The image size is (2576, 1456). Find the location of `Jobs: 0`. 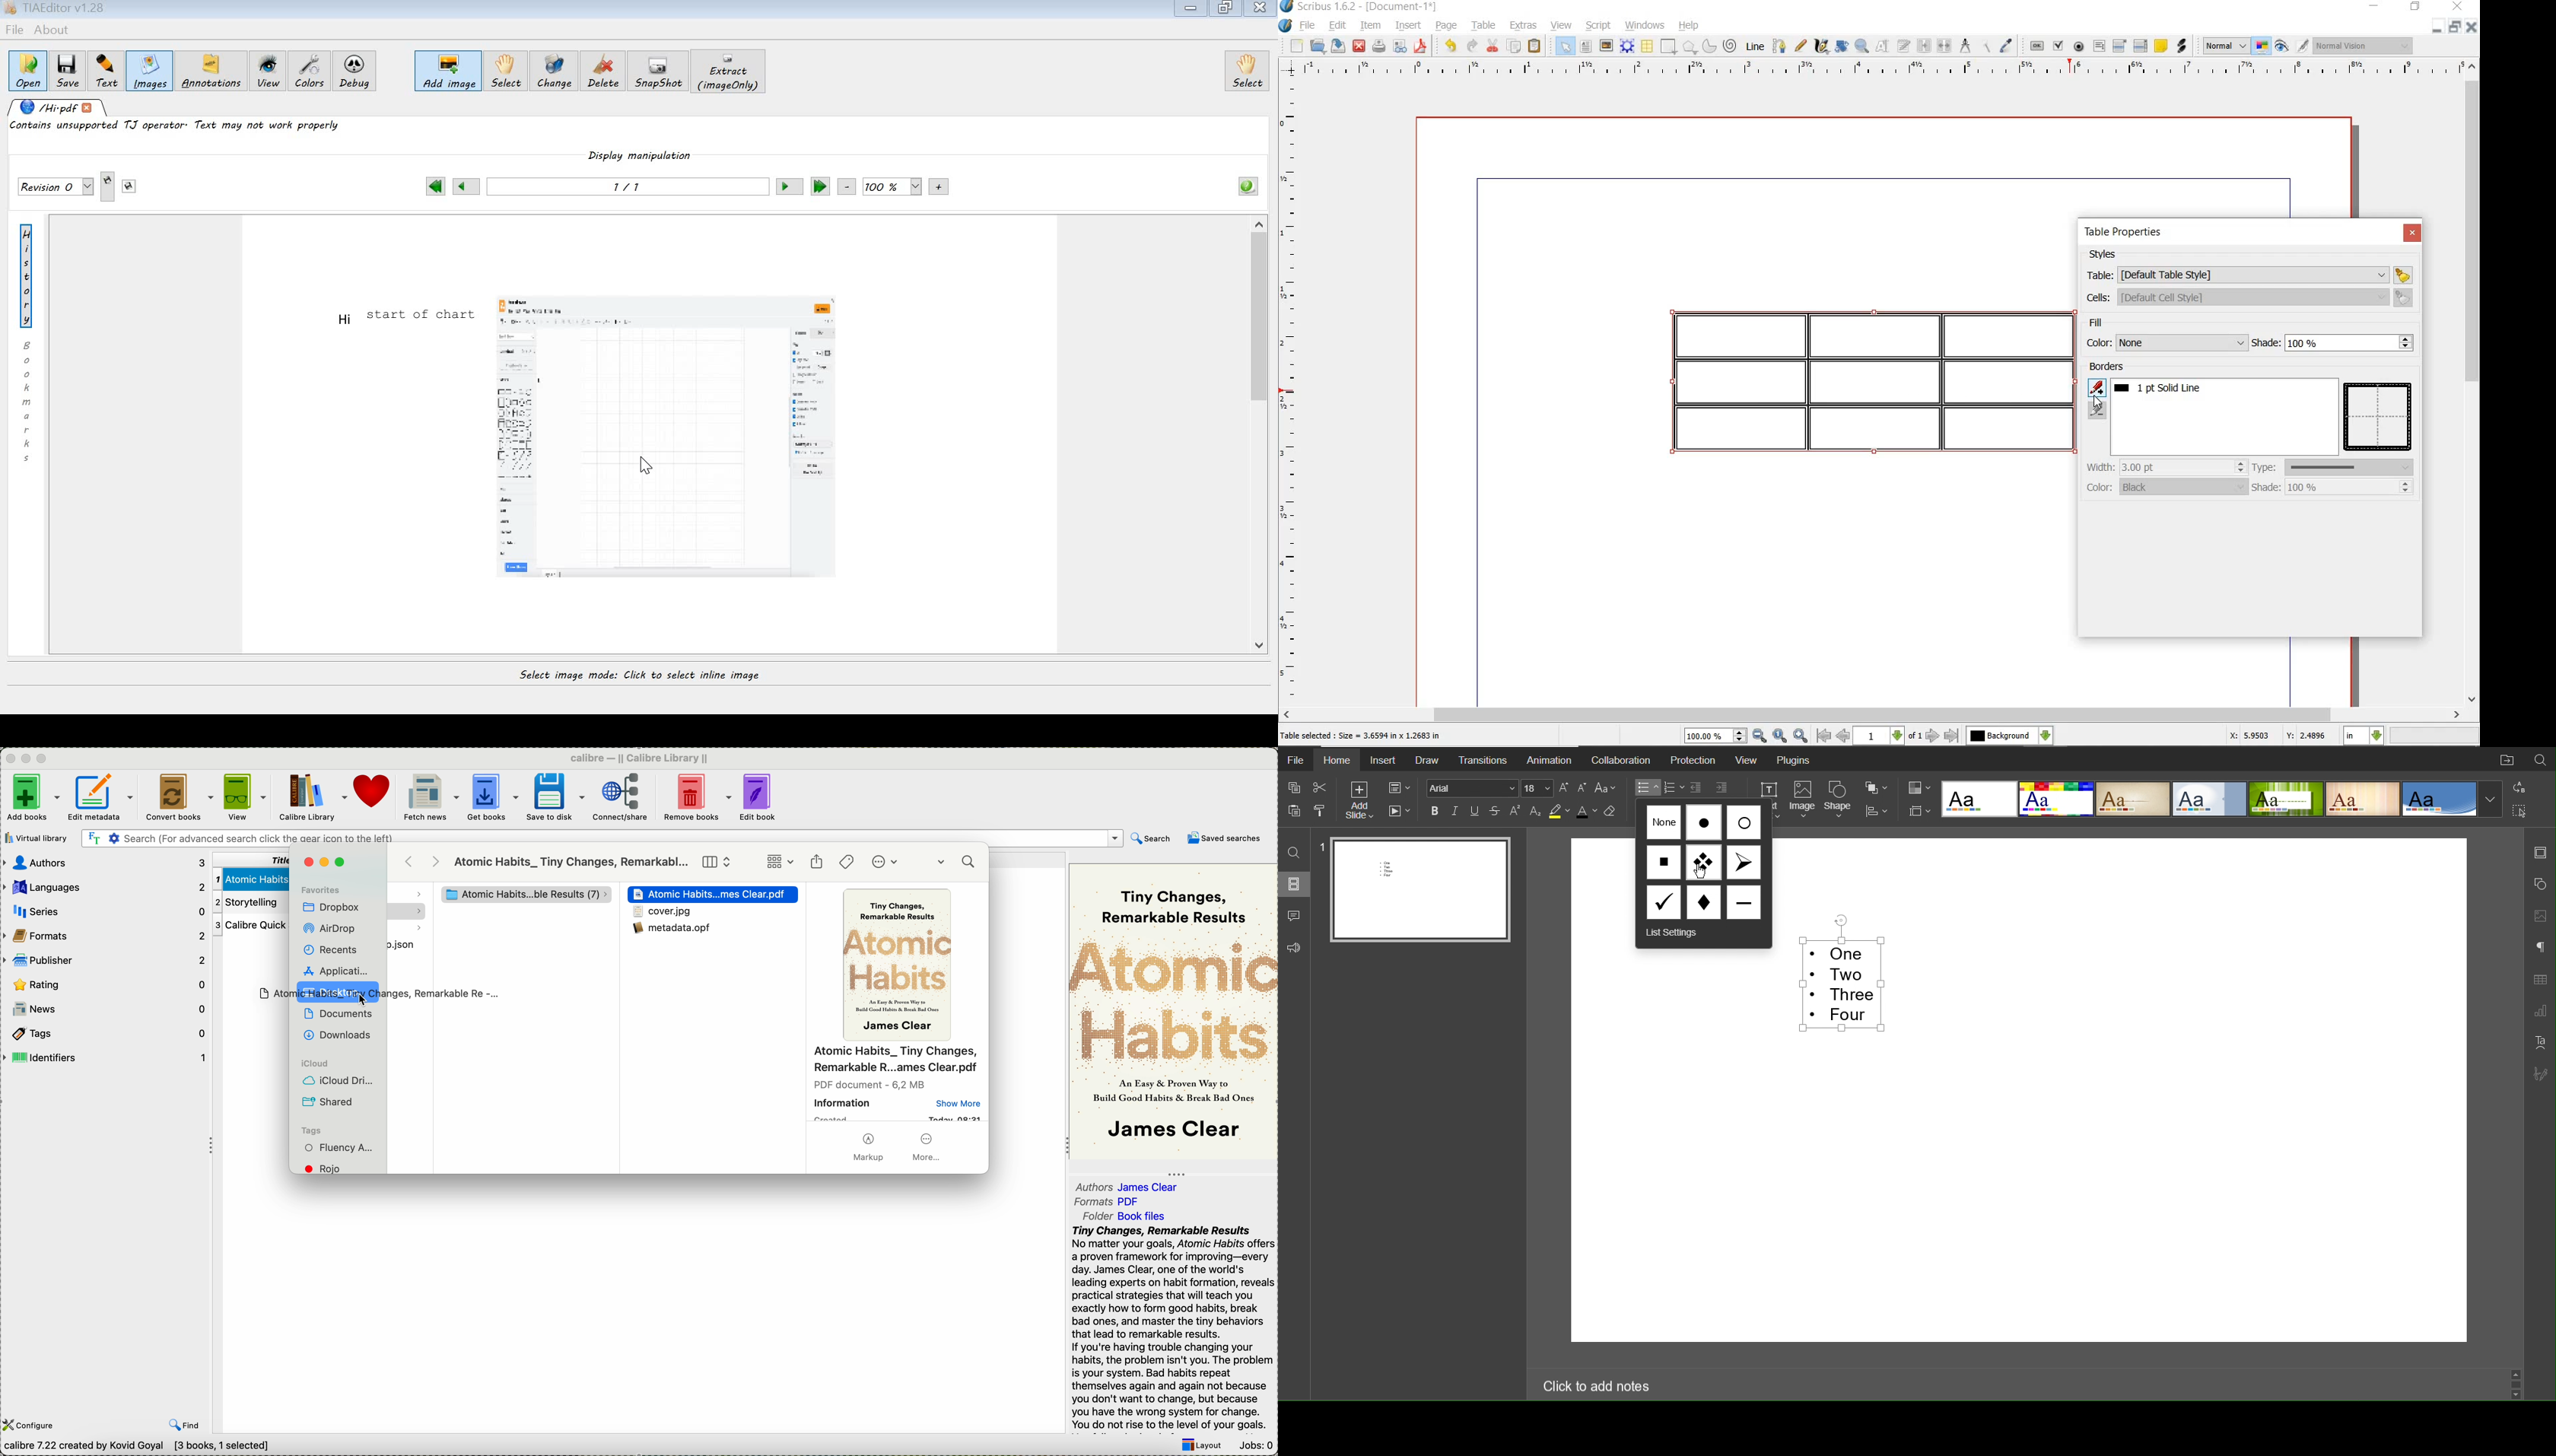

Jobs: 0 is located at coordinates (1255, 1446).